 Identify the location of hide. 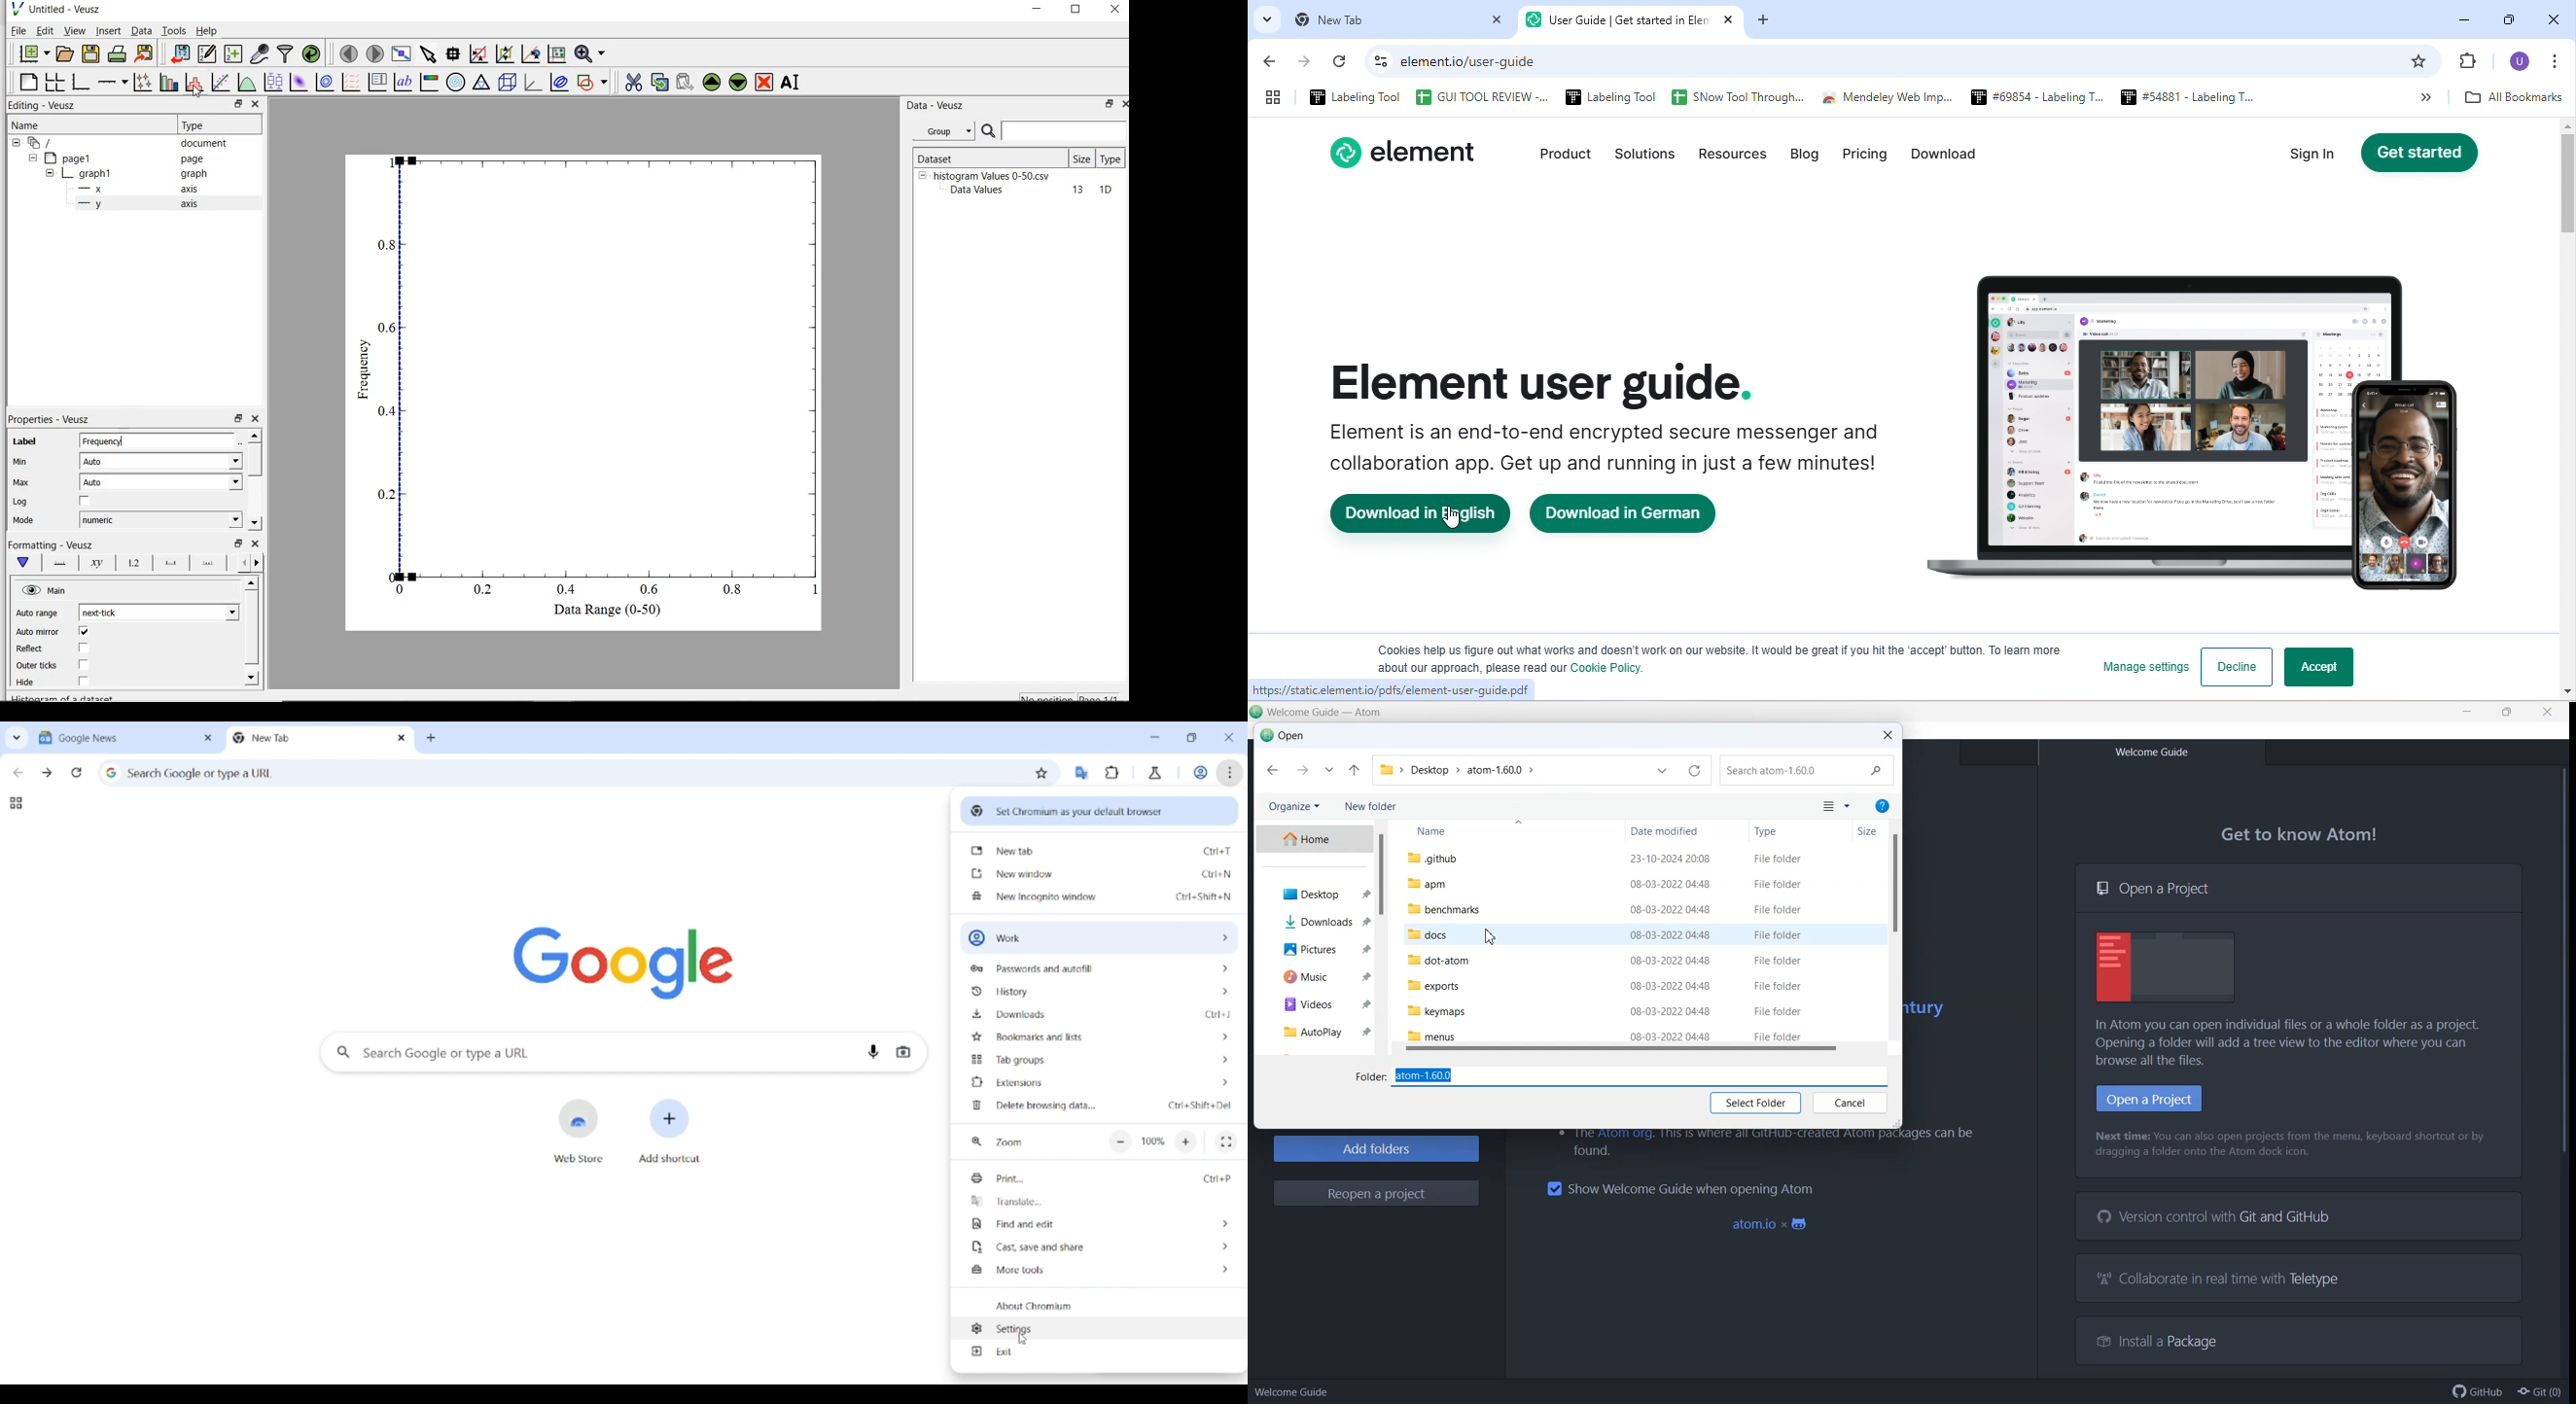
(16, 143).